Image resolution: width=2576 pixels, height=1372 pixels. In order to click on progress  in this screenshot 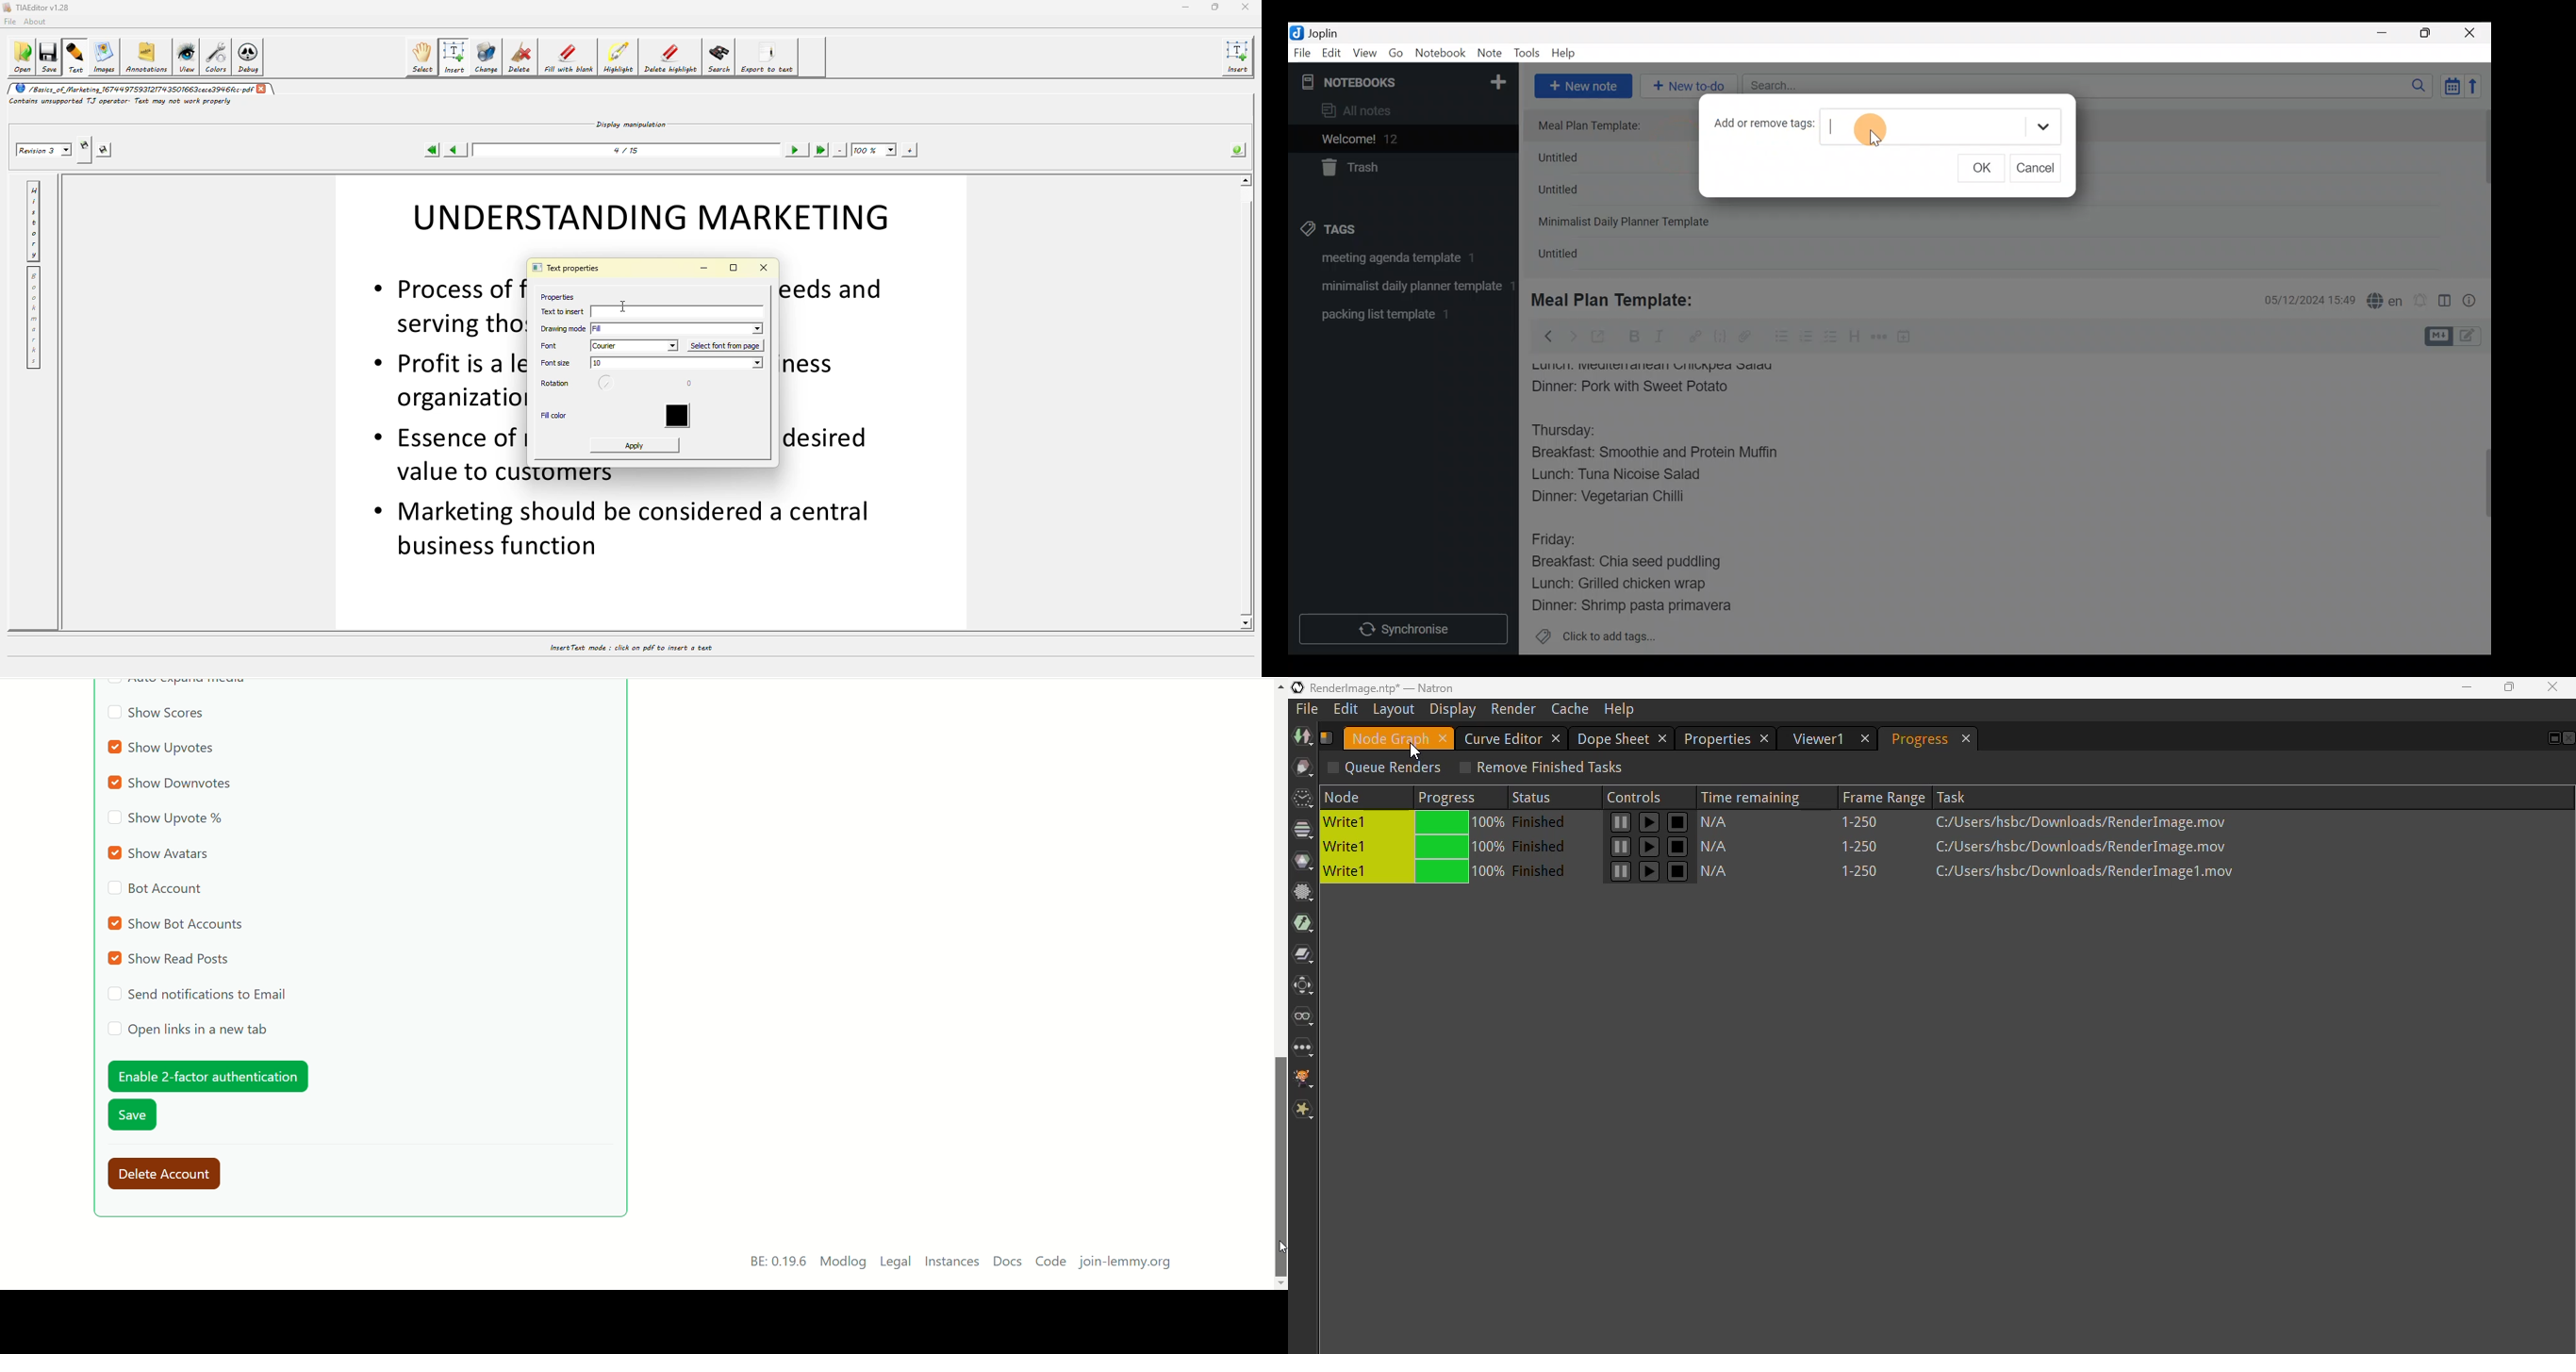, I will do `click(1920, 739)`.